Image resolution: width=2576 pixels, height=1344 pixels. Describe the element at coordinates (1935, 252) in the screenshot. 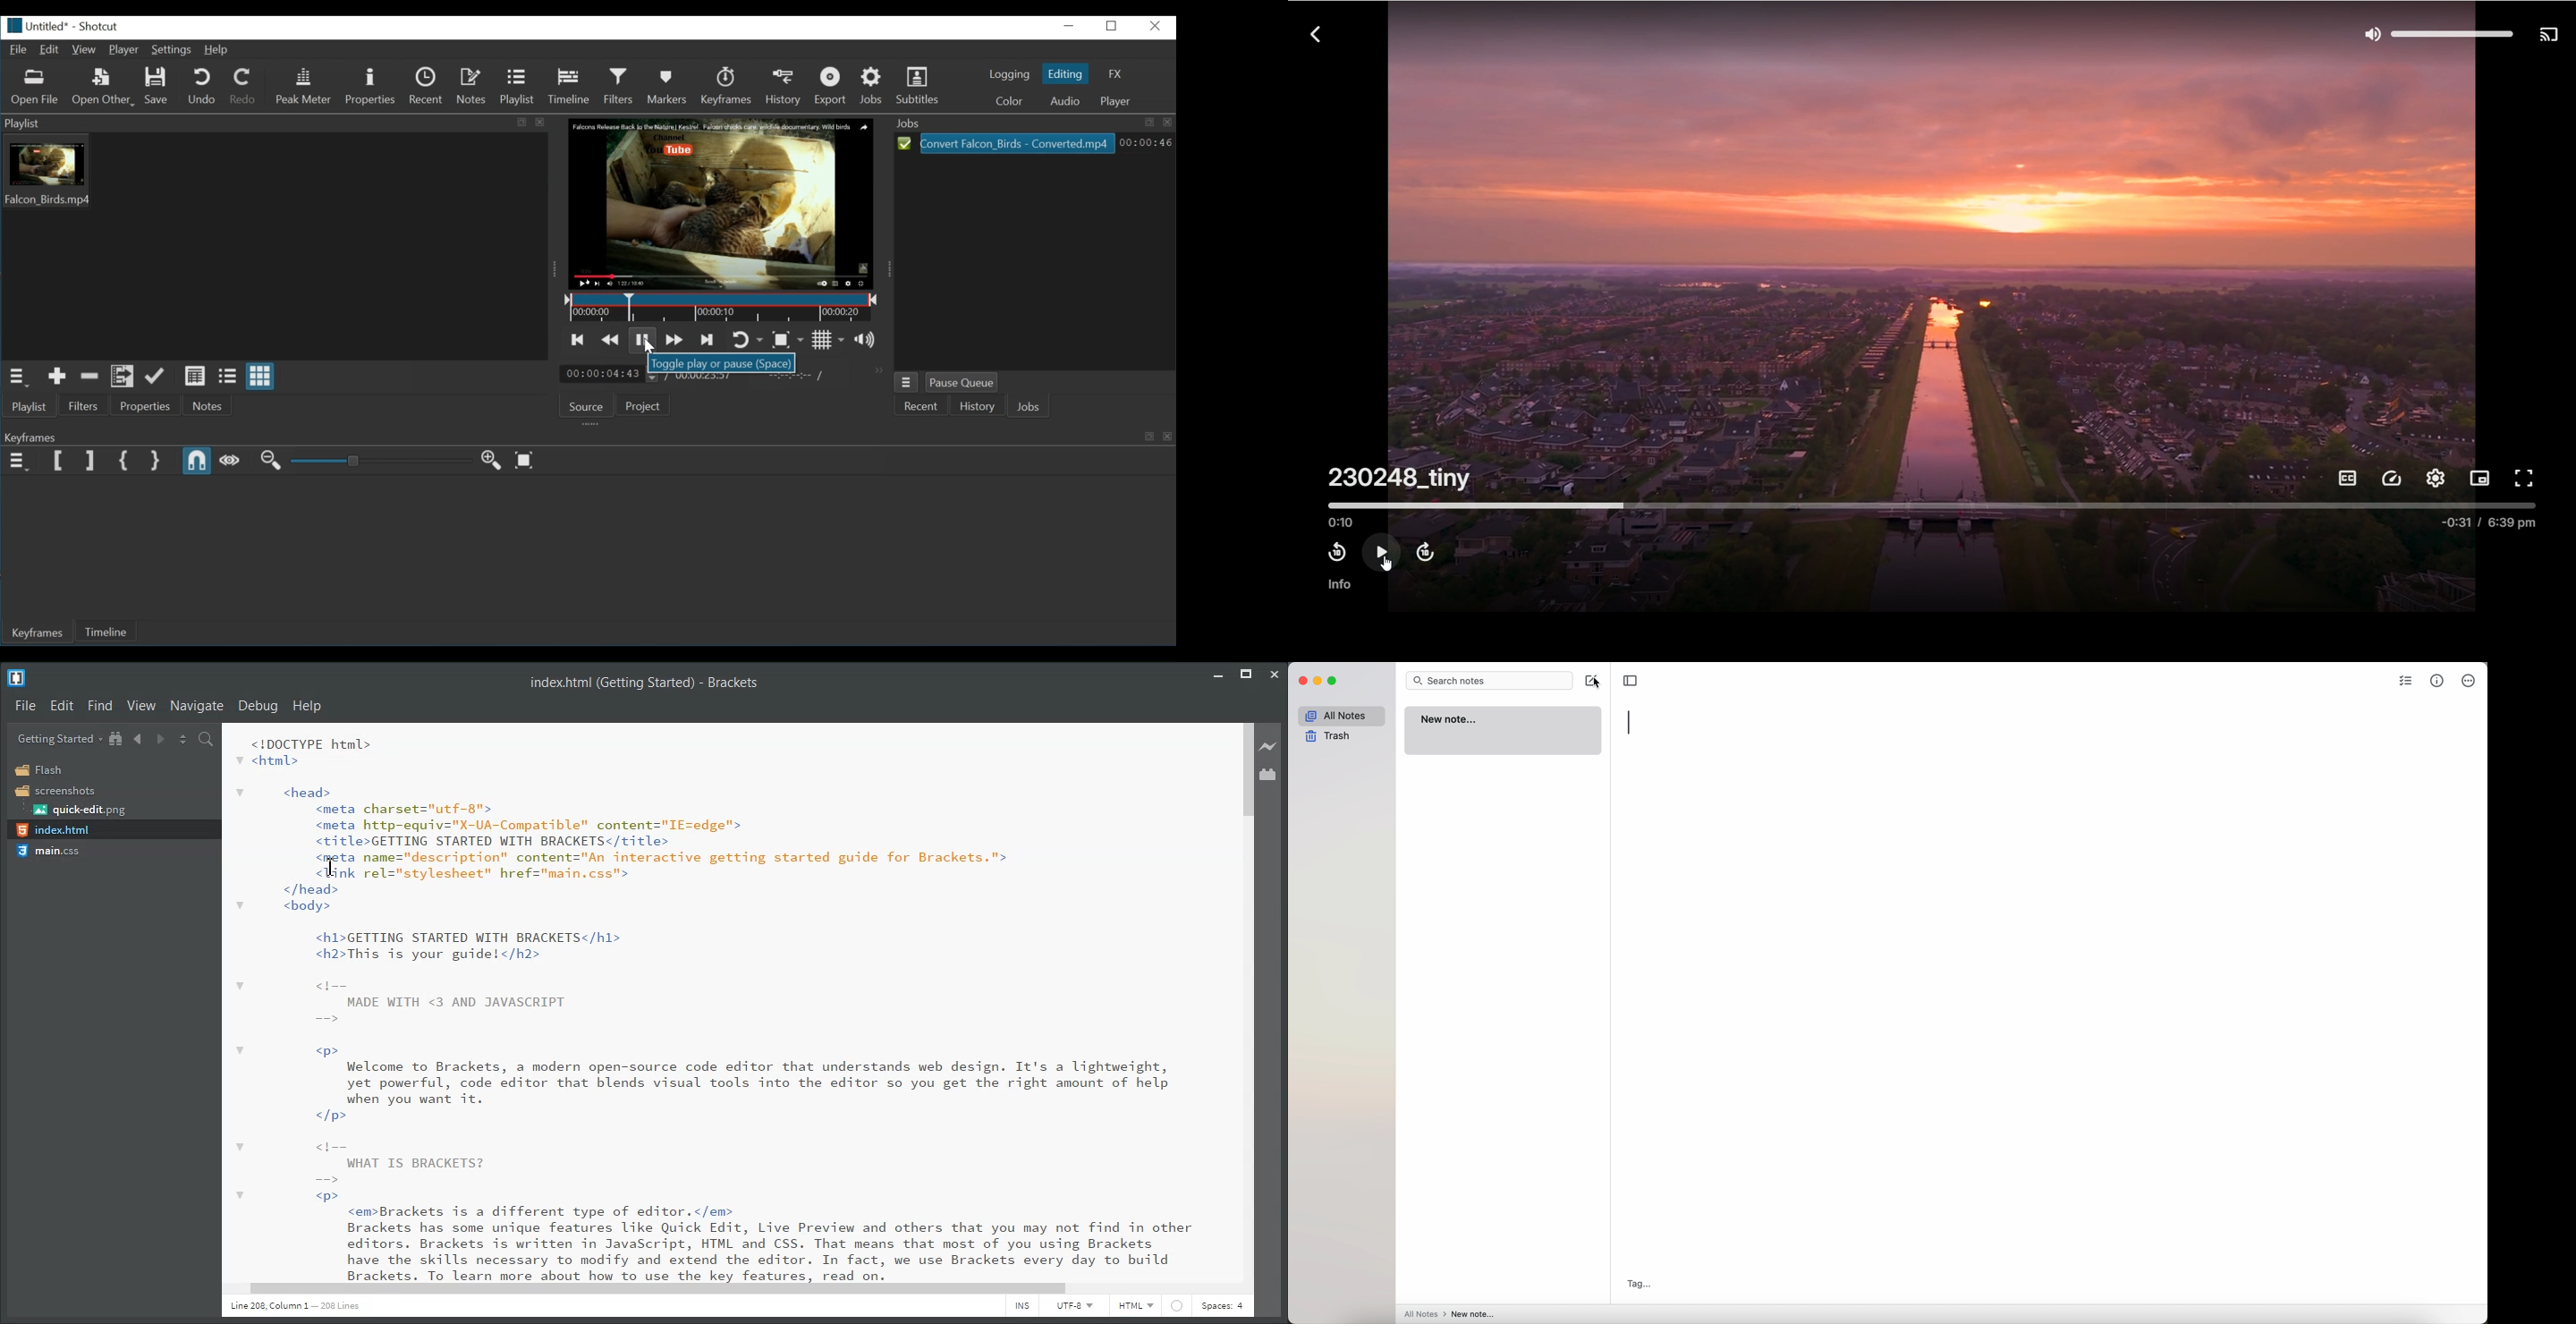

I see `Video` at that location.